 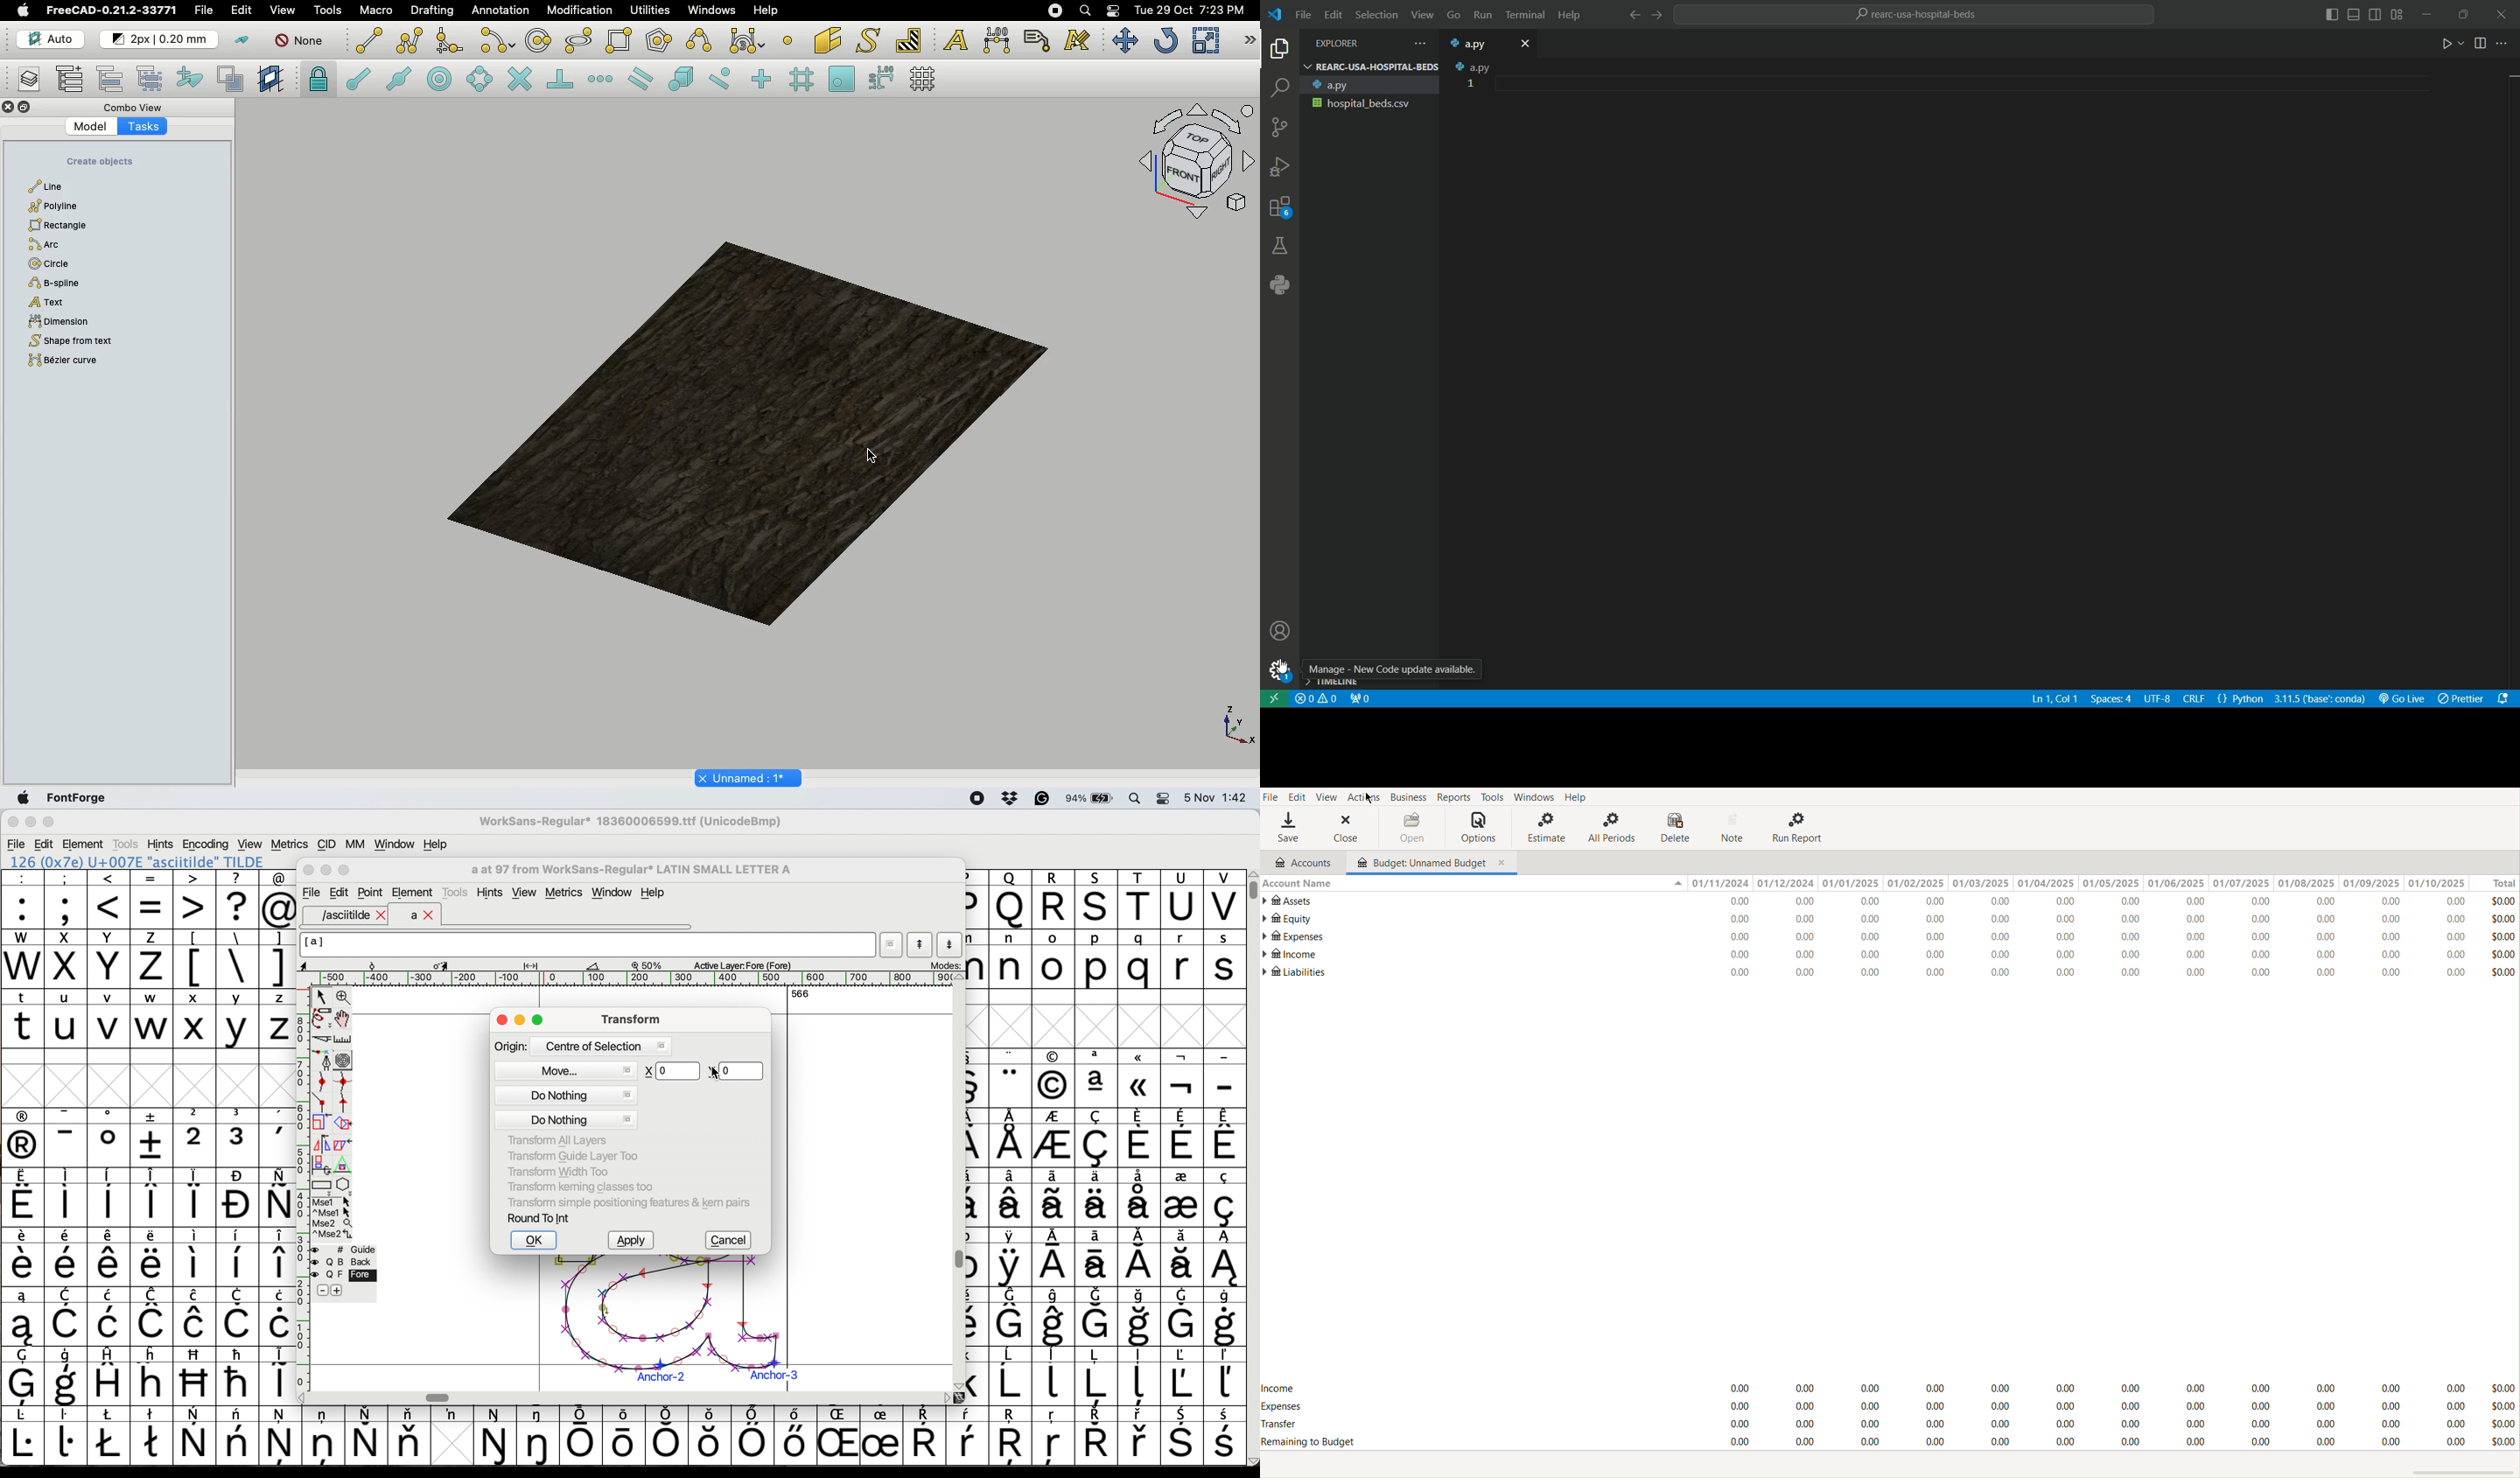 I want to click on close, so click(x=1503, y=863).